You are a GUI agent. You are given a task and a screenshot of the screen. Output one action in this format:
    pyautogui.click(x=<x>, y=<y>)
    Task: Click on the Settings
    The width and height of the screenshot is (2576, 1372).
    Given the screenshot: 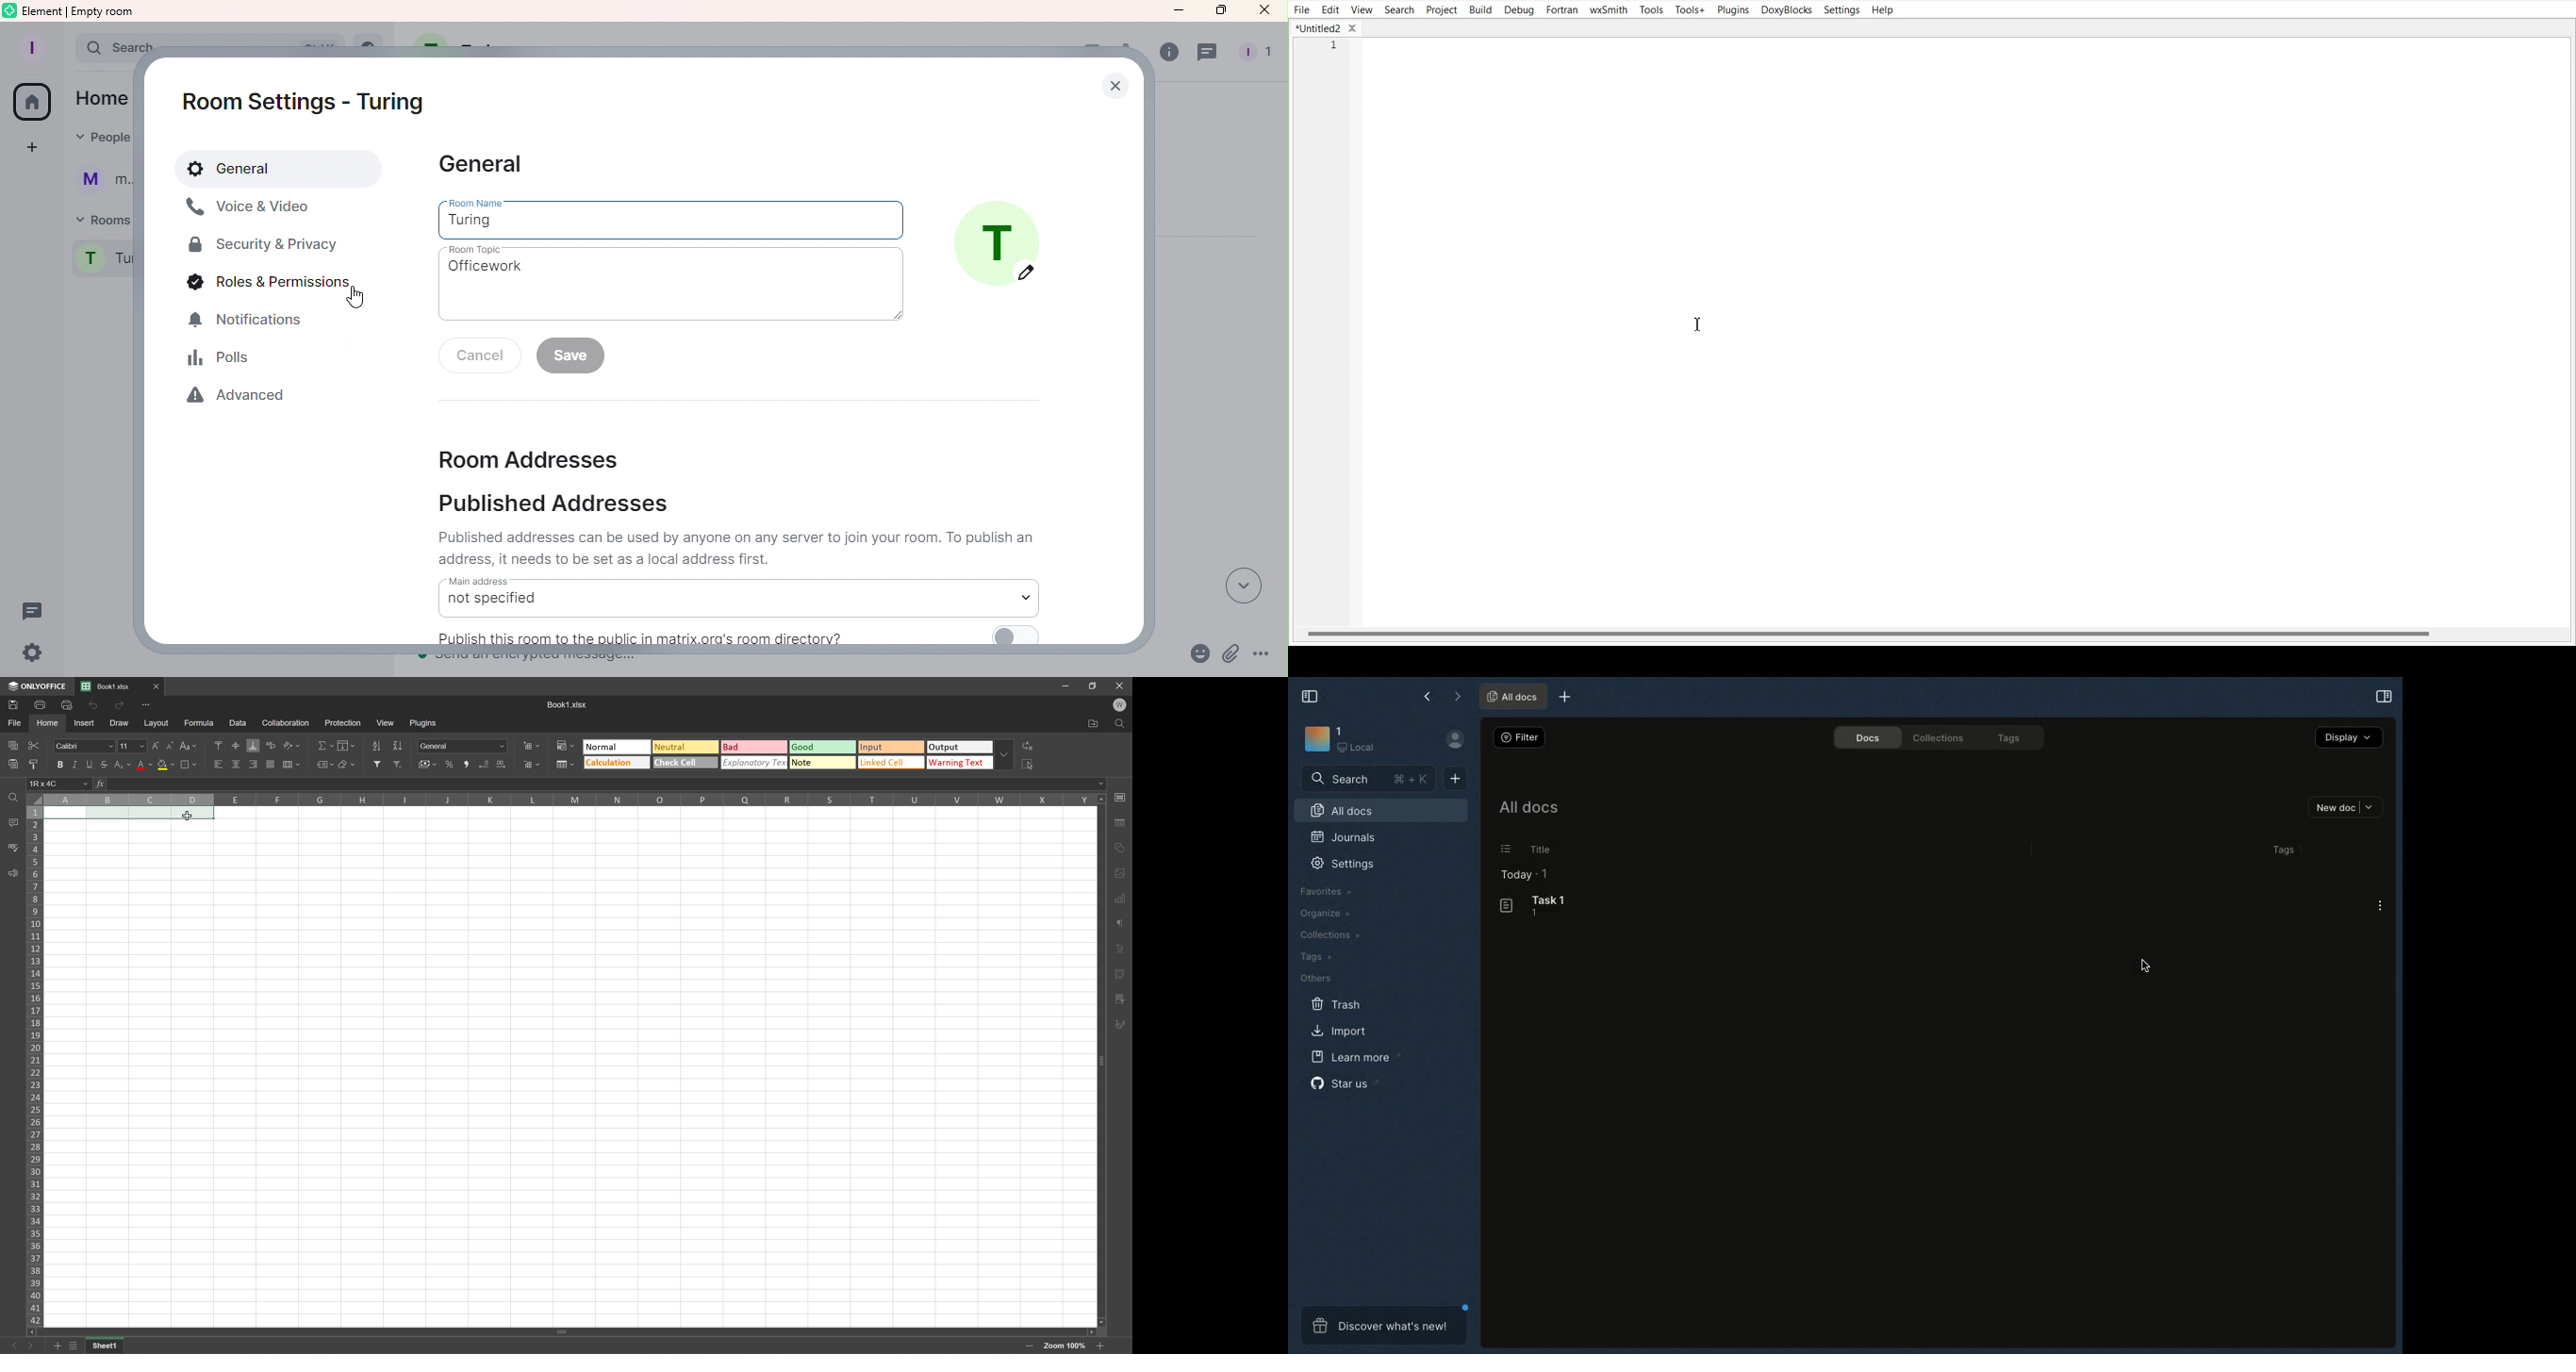 What is the action you would take?
    pyautogui.click(x=1340, y=863)
    